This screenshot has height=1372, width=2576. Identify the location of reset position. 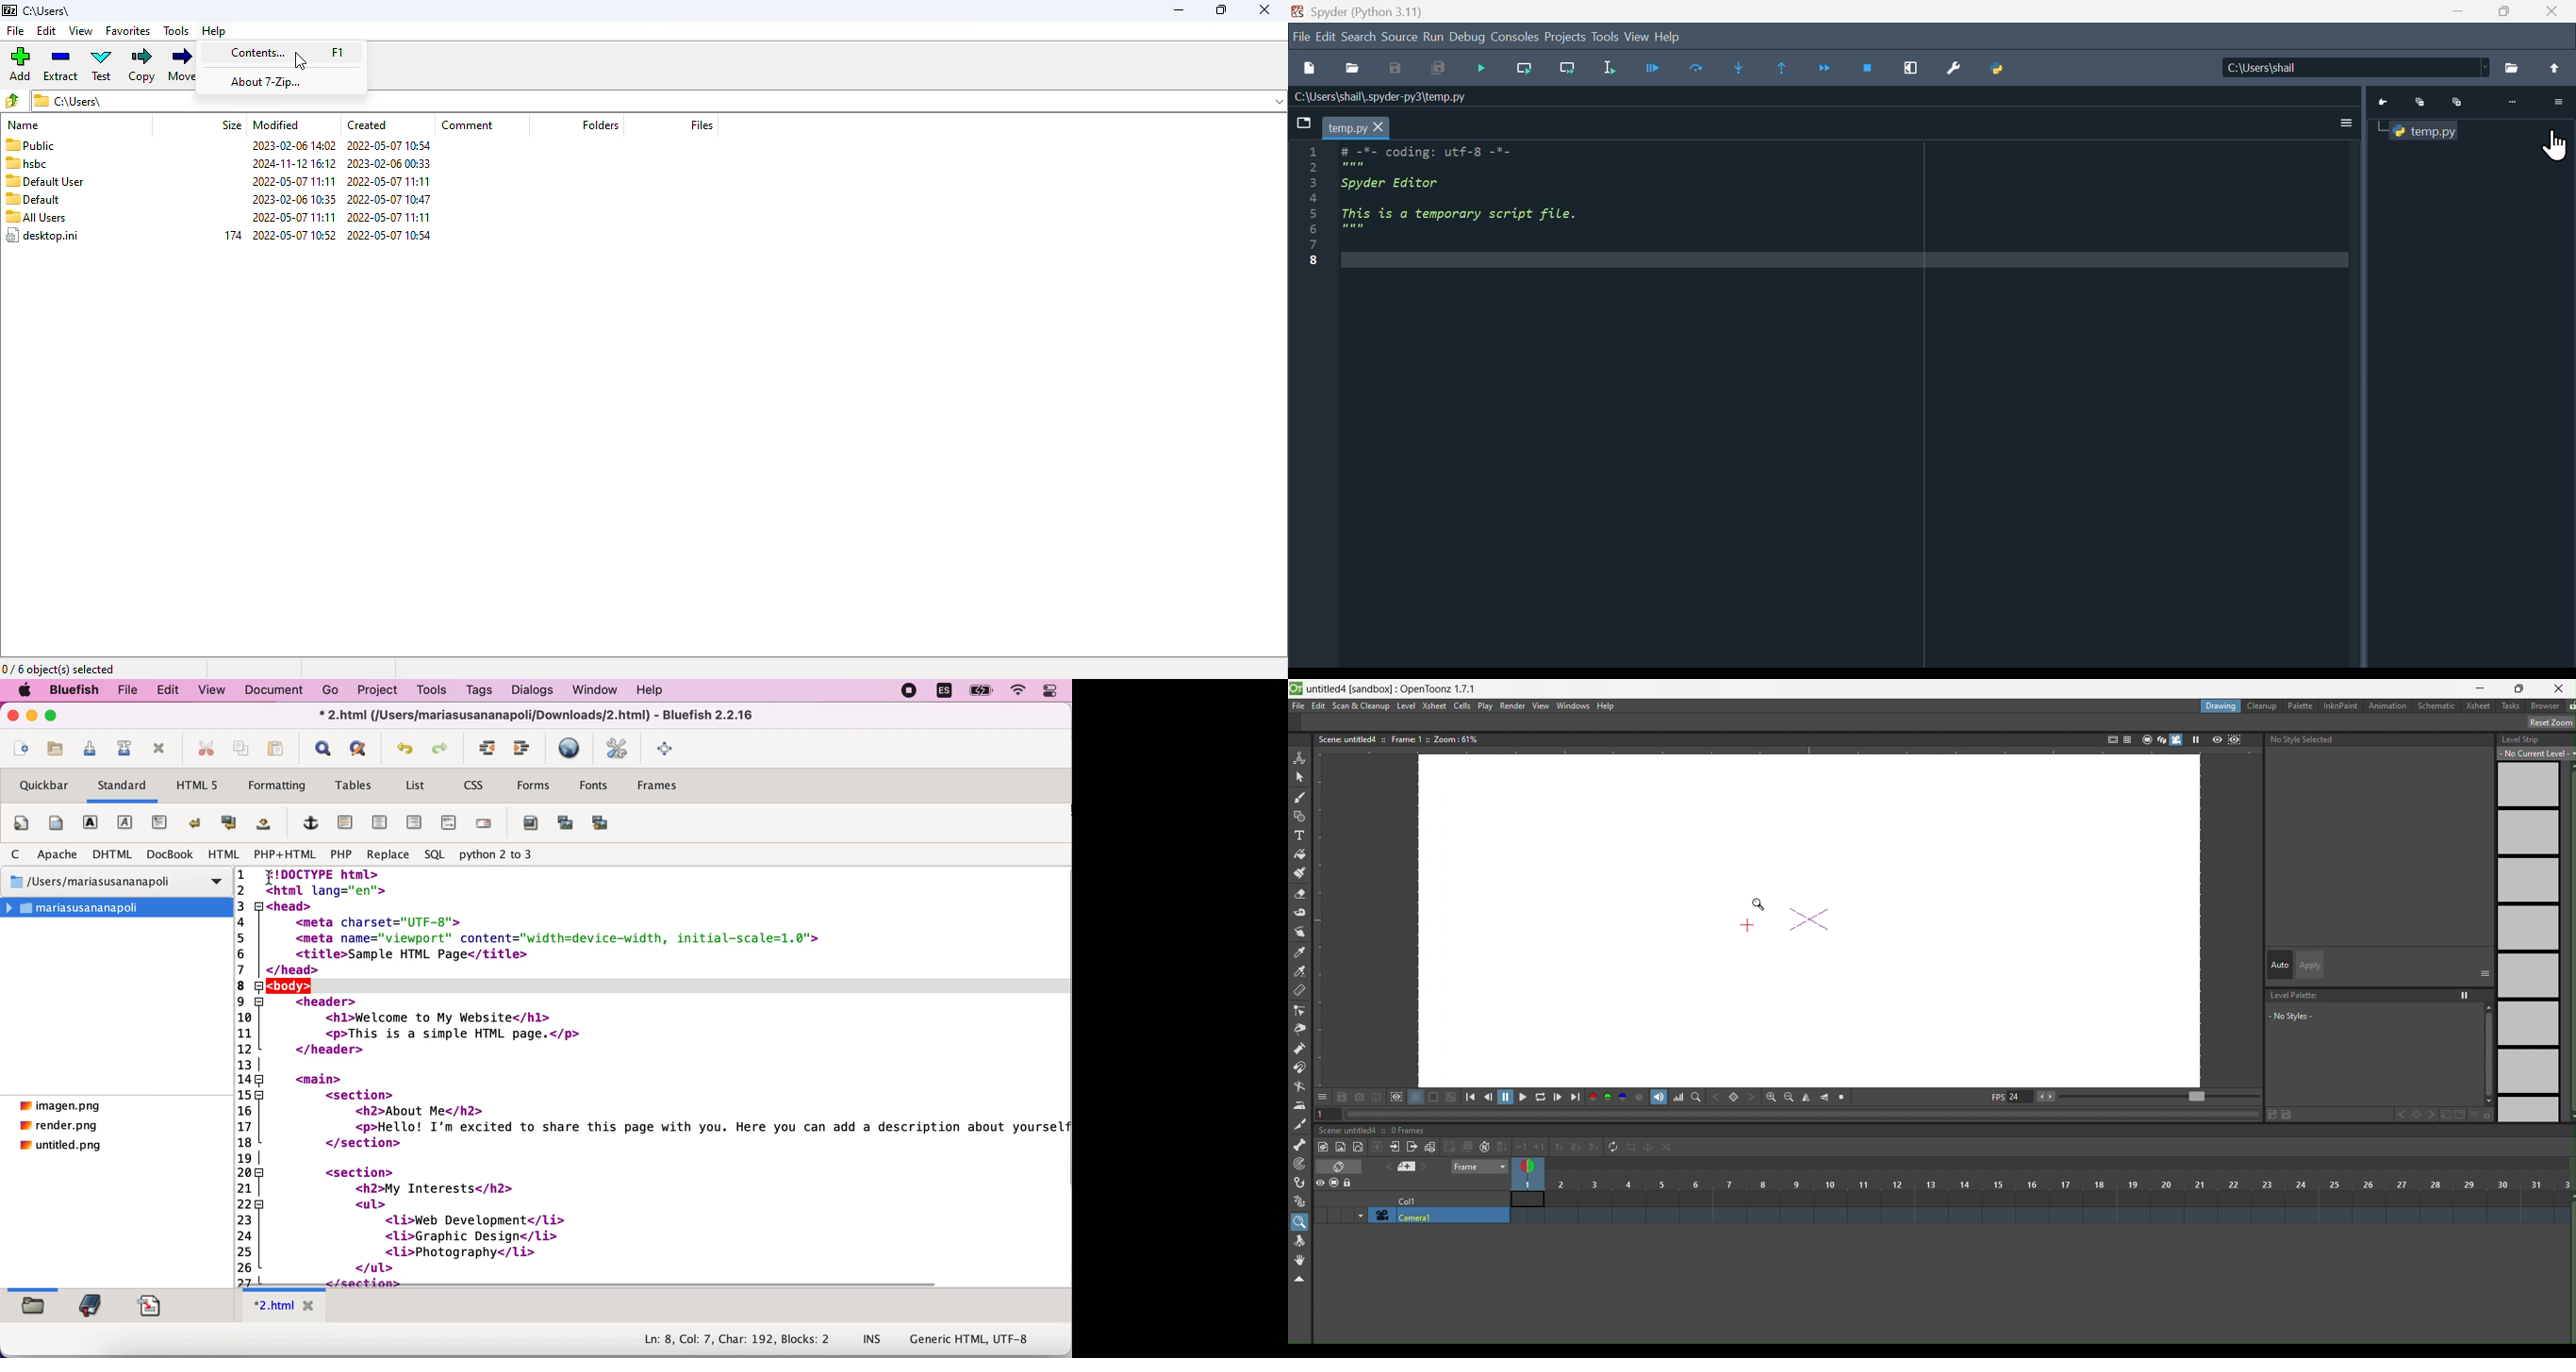
(2545, 723).